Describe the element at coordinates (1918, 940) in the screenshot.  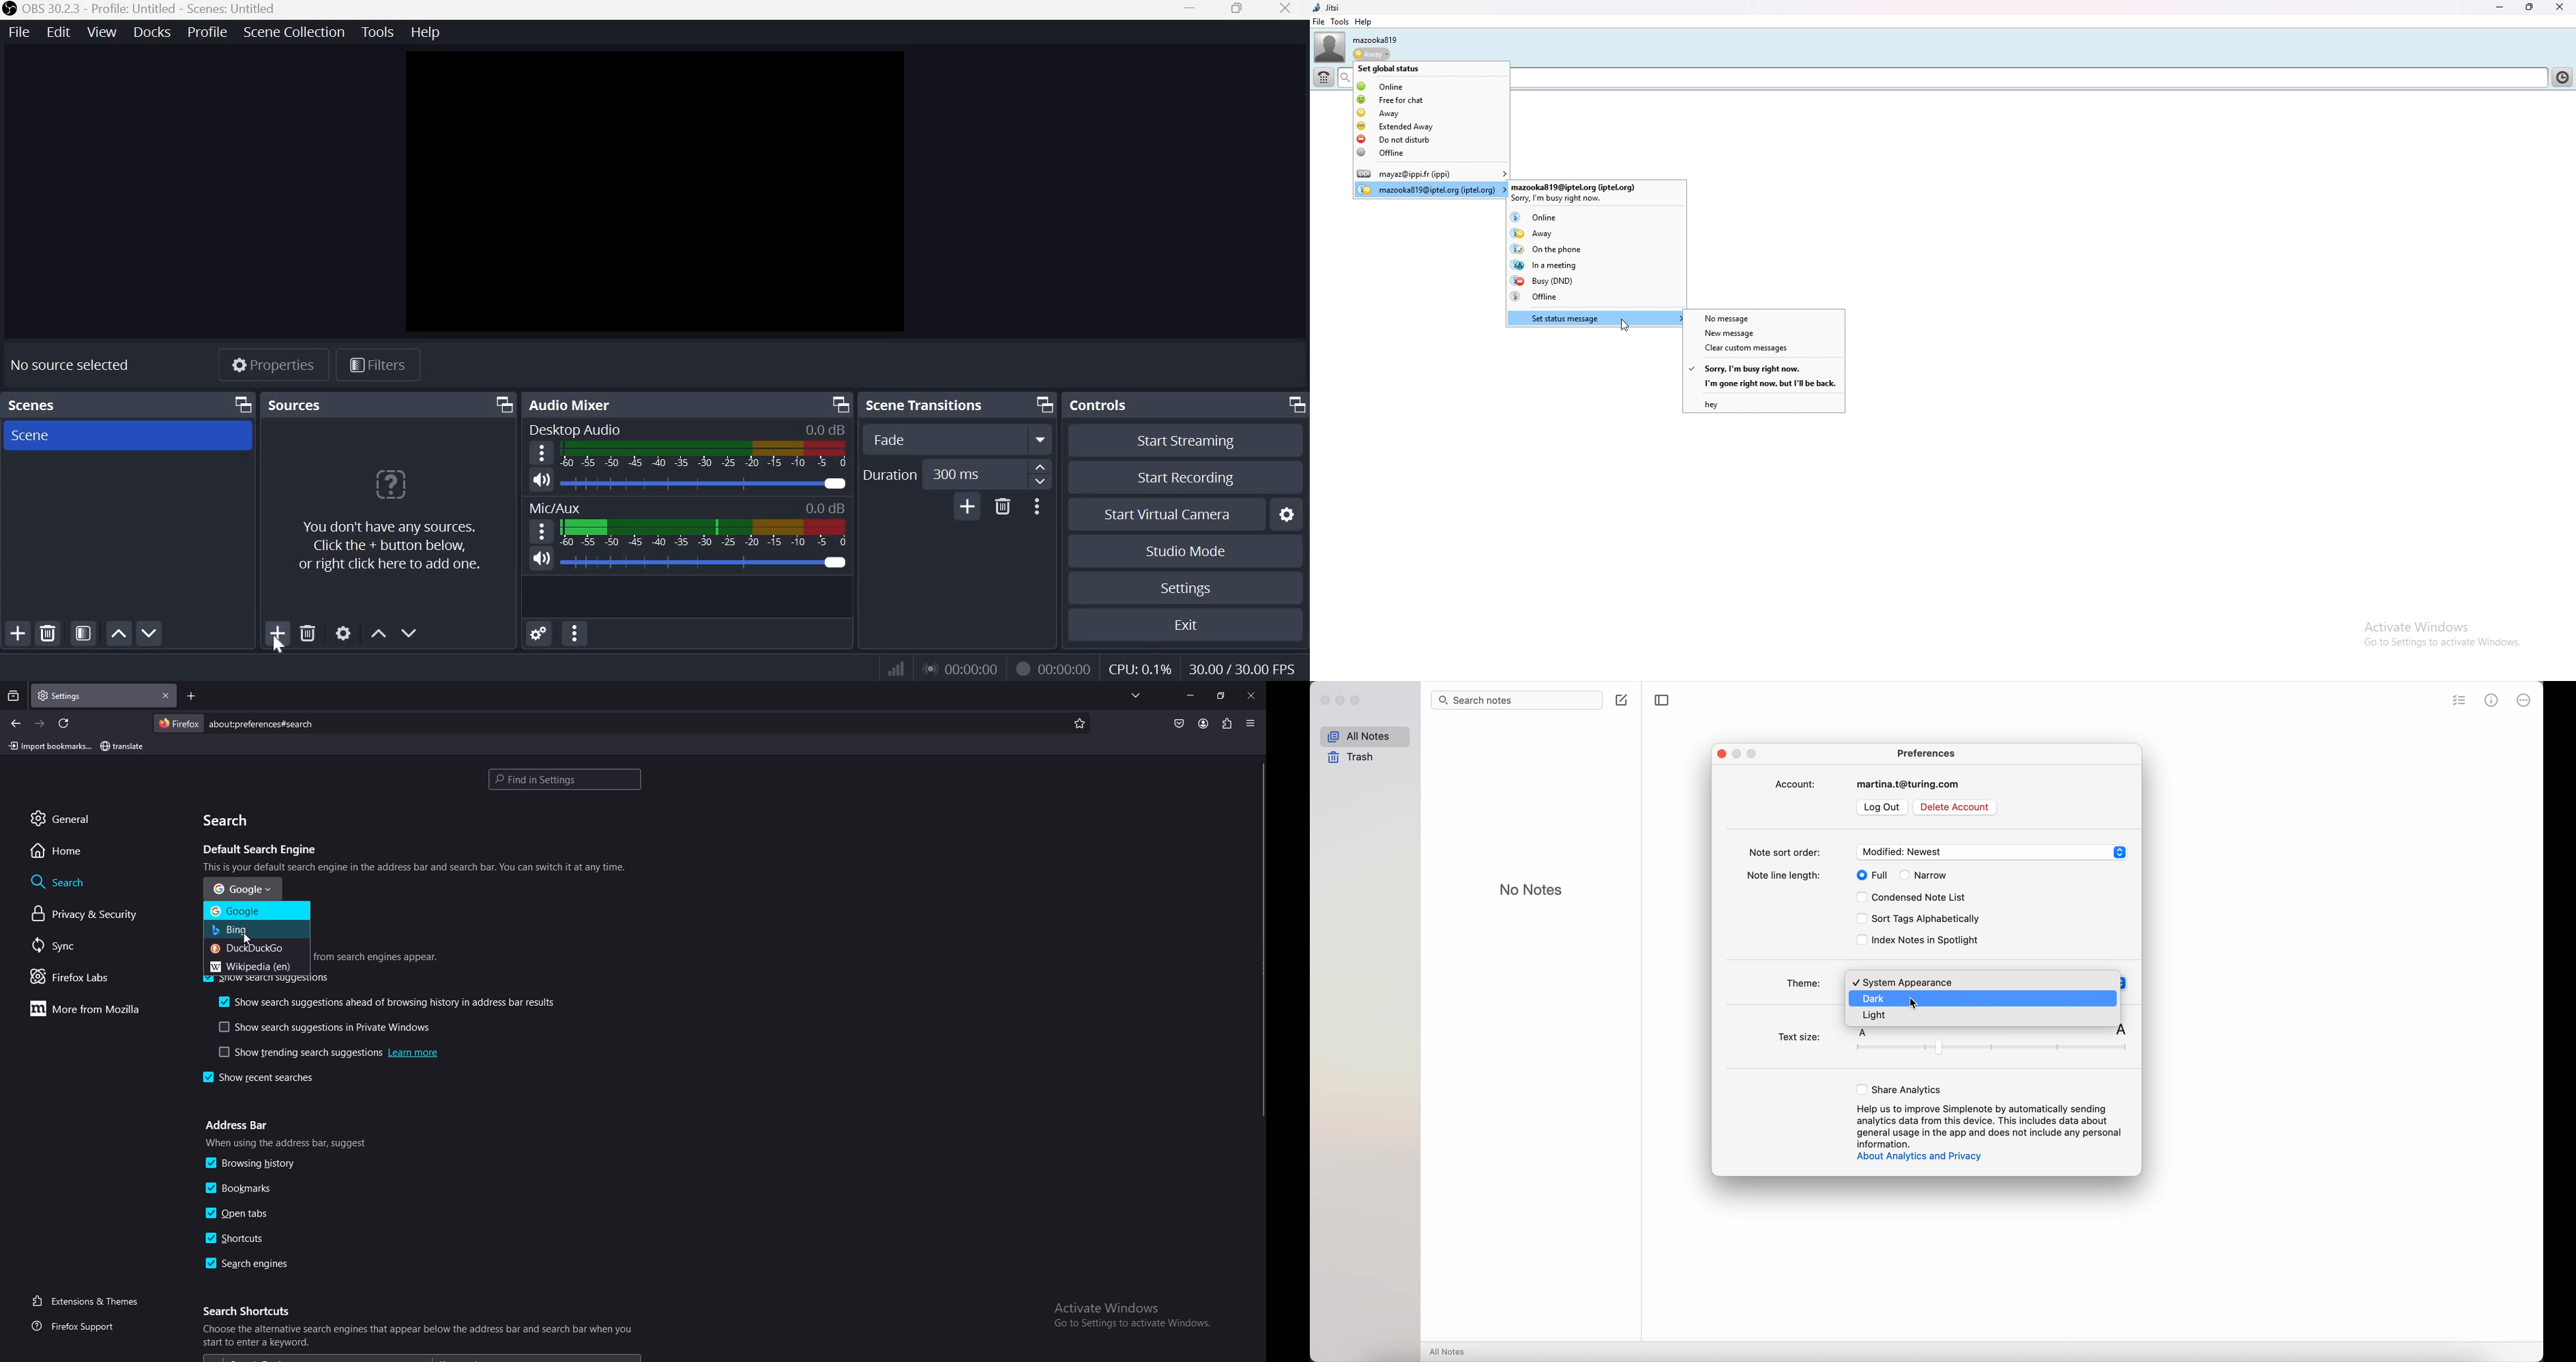
I see `index notes in spotlight` at that location.